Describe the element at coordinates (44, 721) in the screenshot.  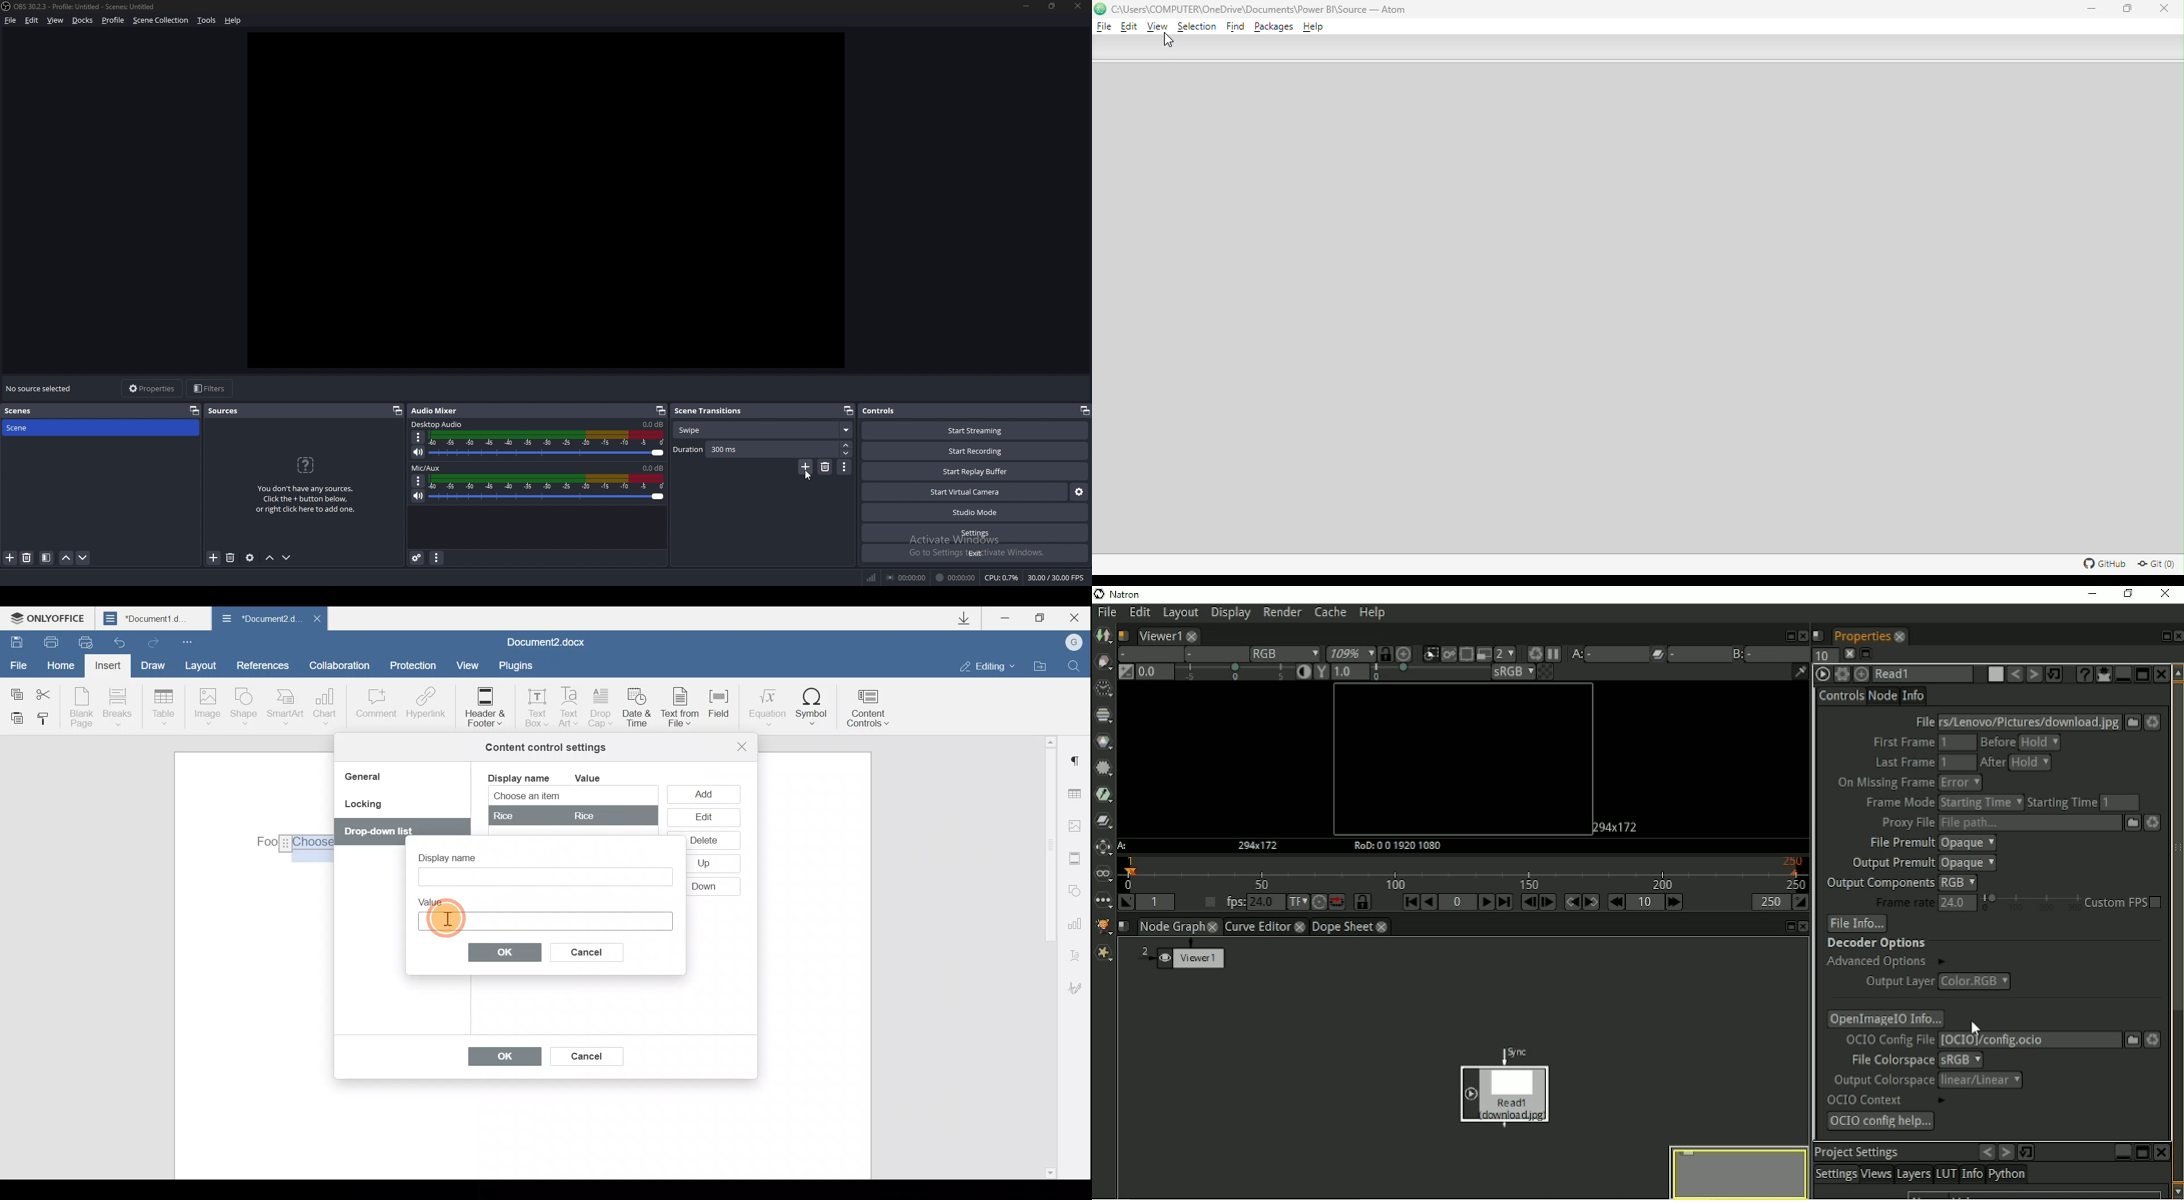
I see `Copy style` at that location.